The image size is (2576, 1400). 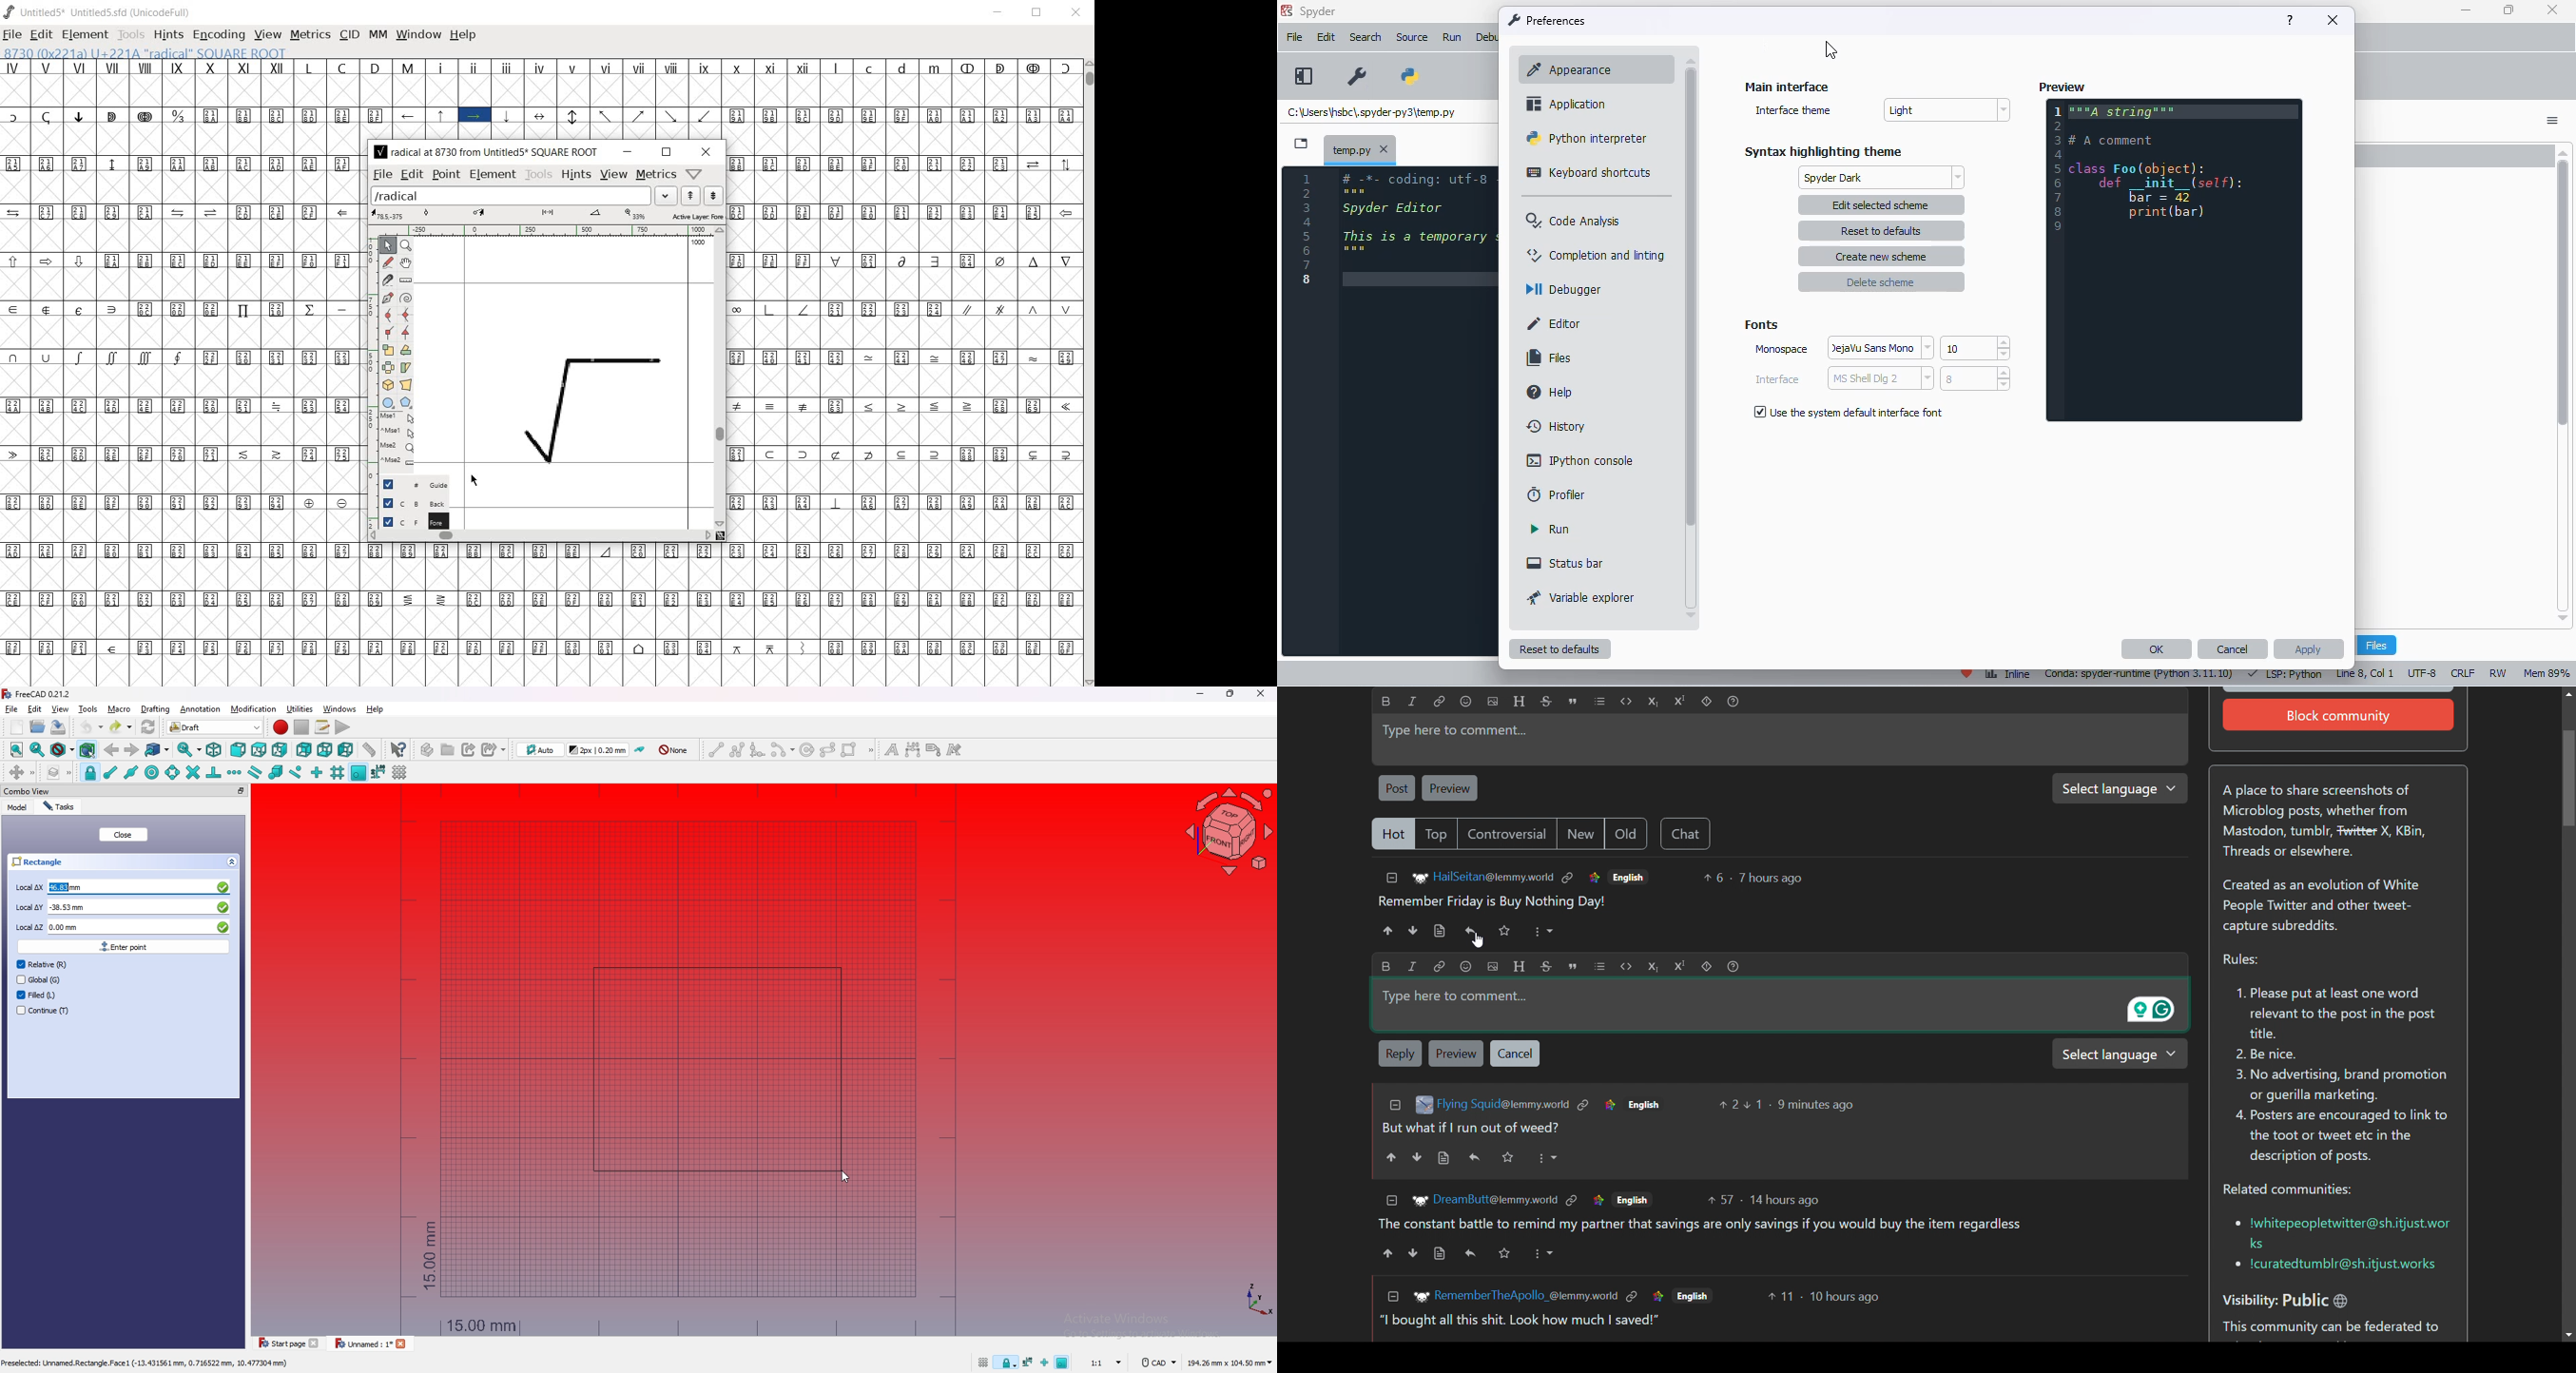 What do you see at coordinates (1581, 598) in the screenshot?
I see `variable explorer` at bounding box center [1581, 598].